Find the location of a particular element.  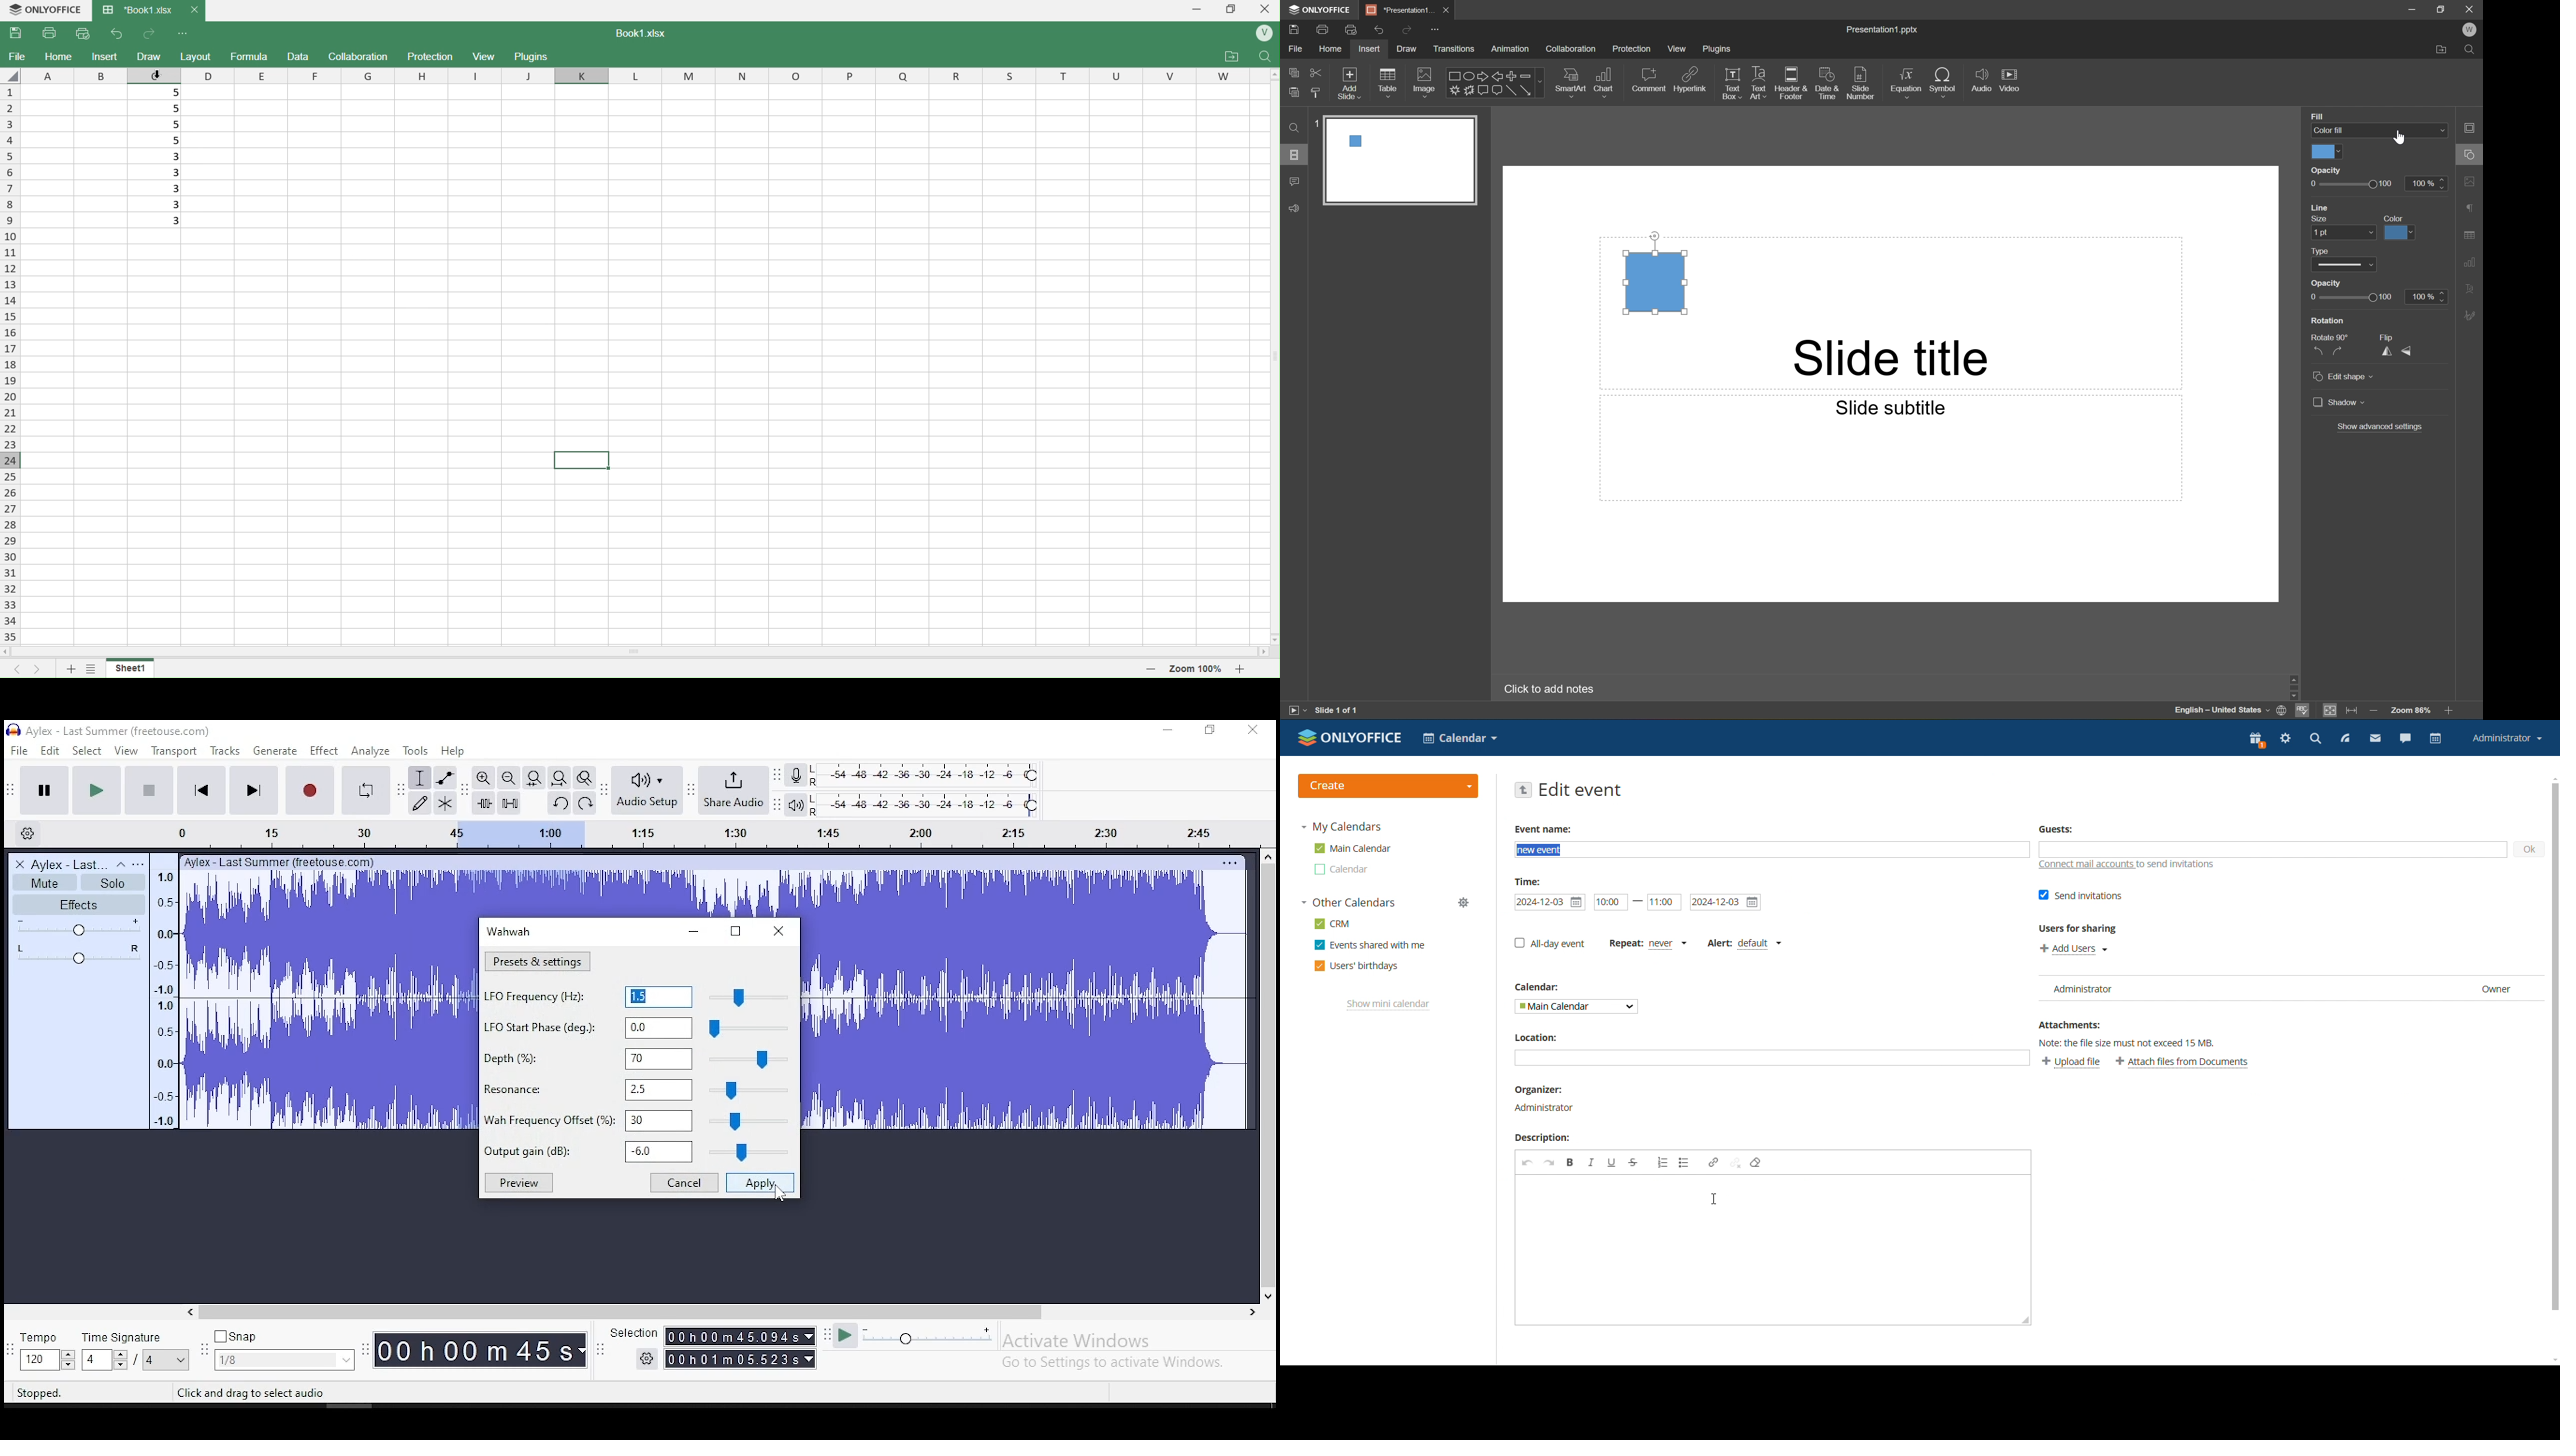

Customize Quick access toolbar is located at coordinates (183, 34).